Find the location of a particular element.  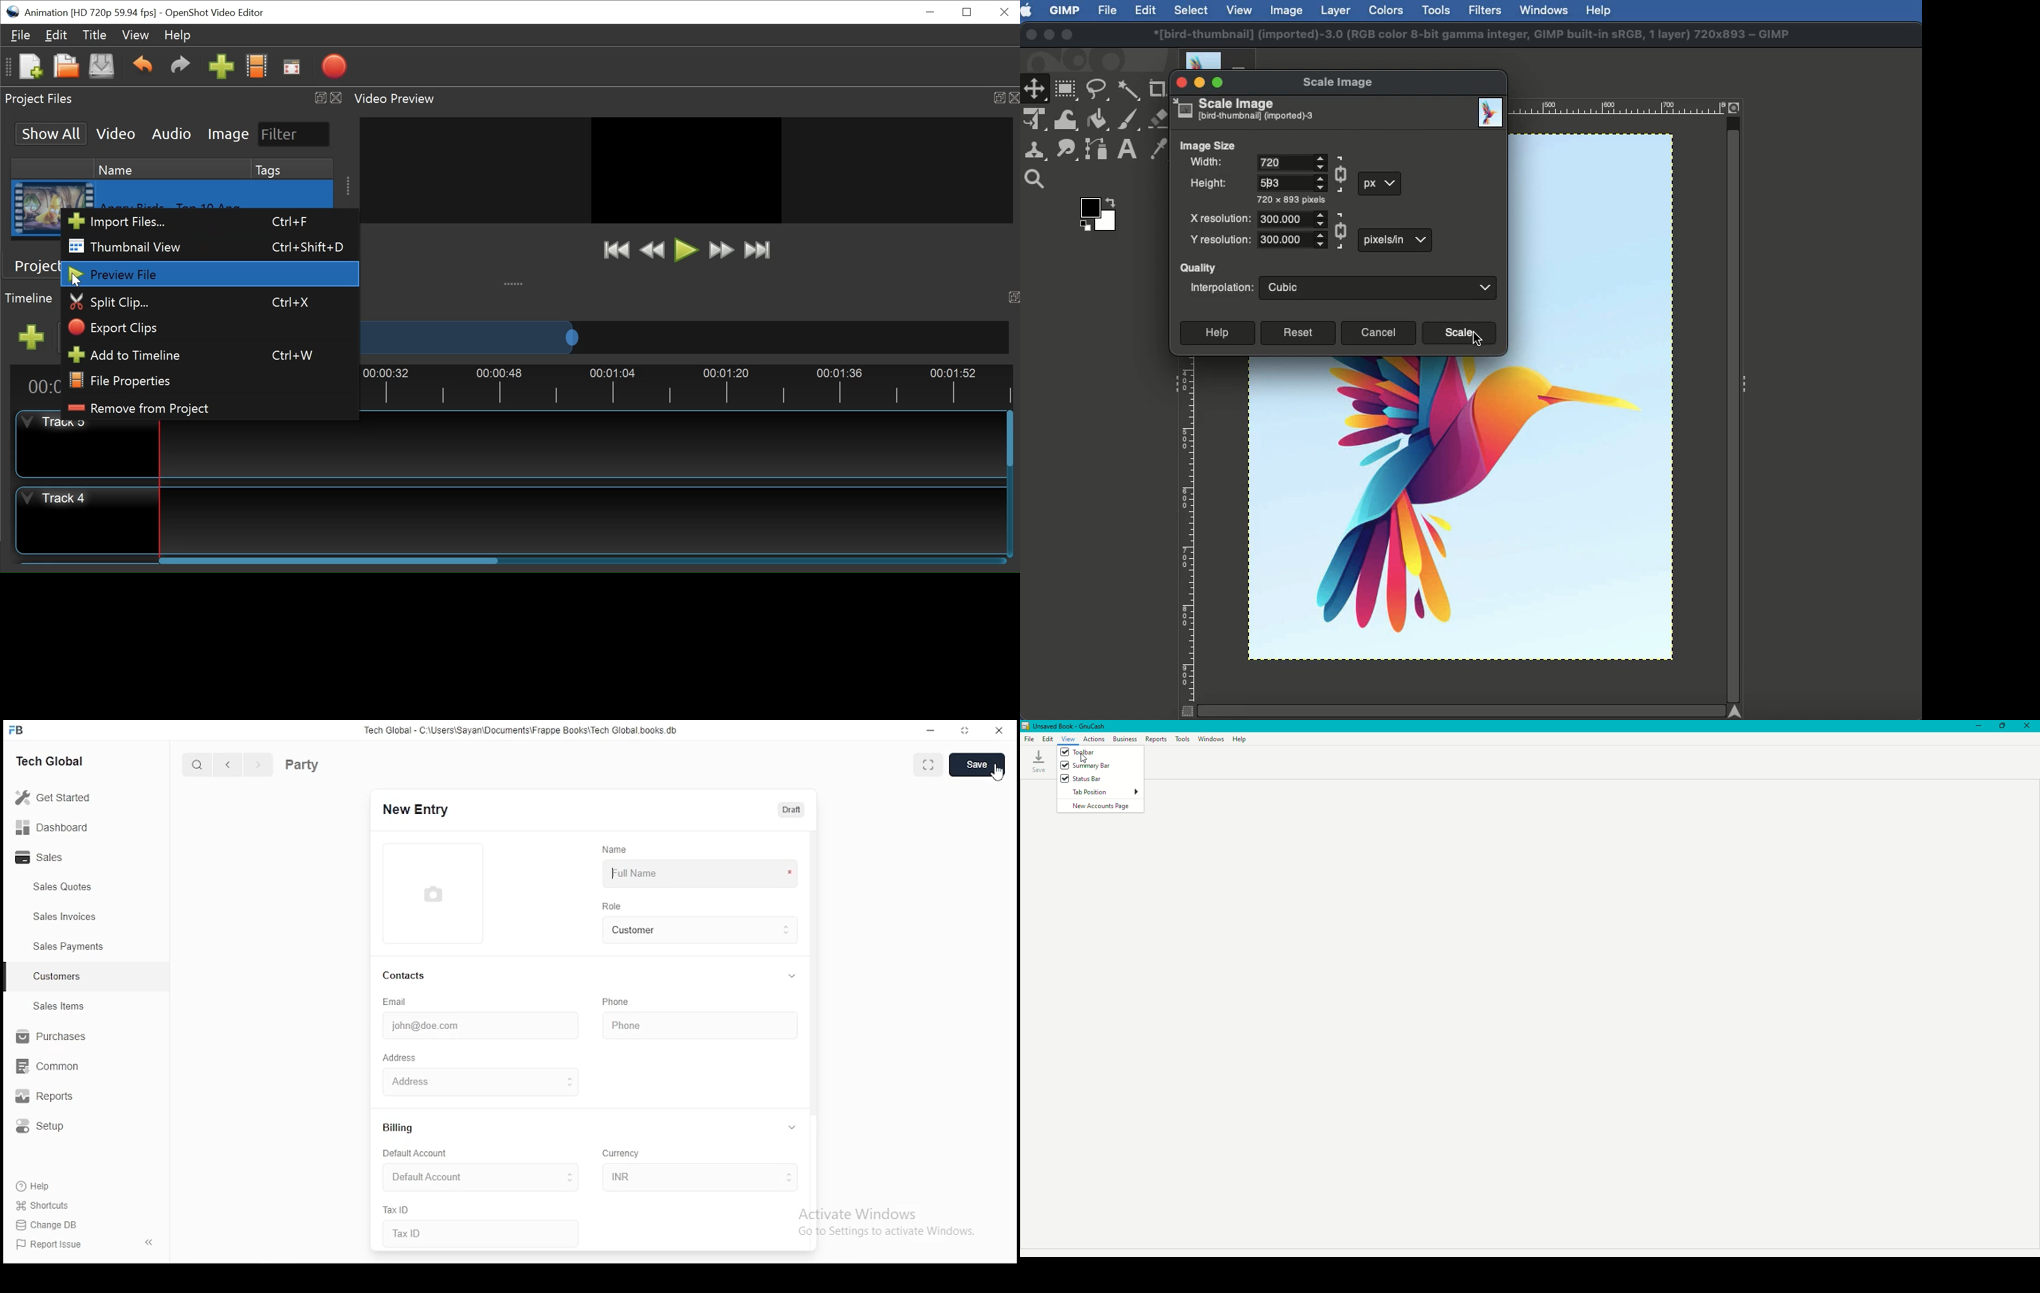

Jump To End is located at coordinates (757, 252).